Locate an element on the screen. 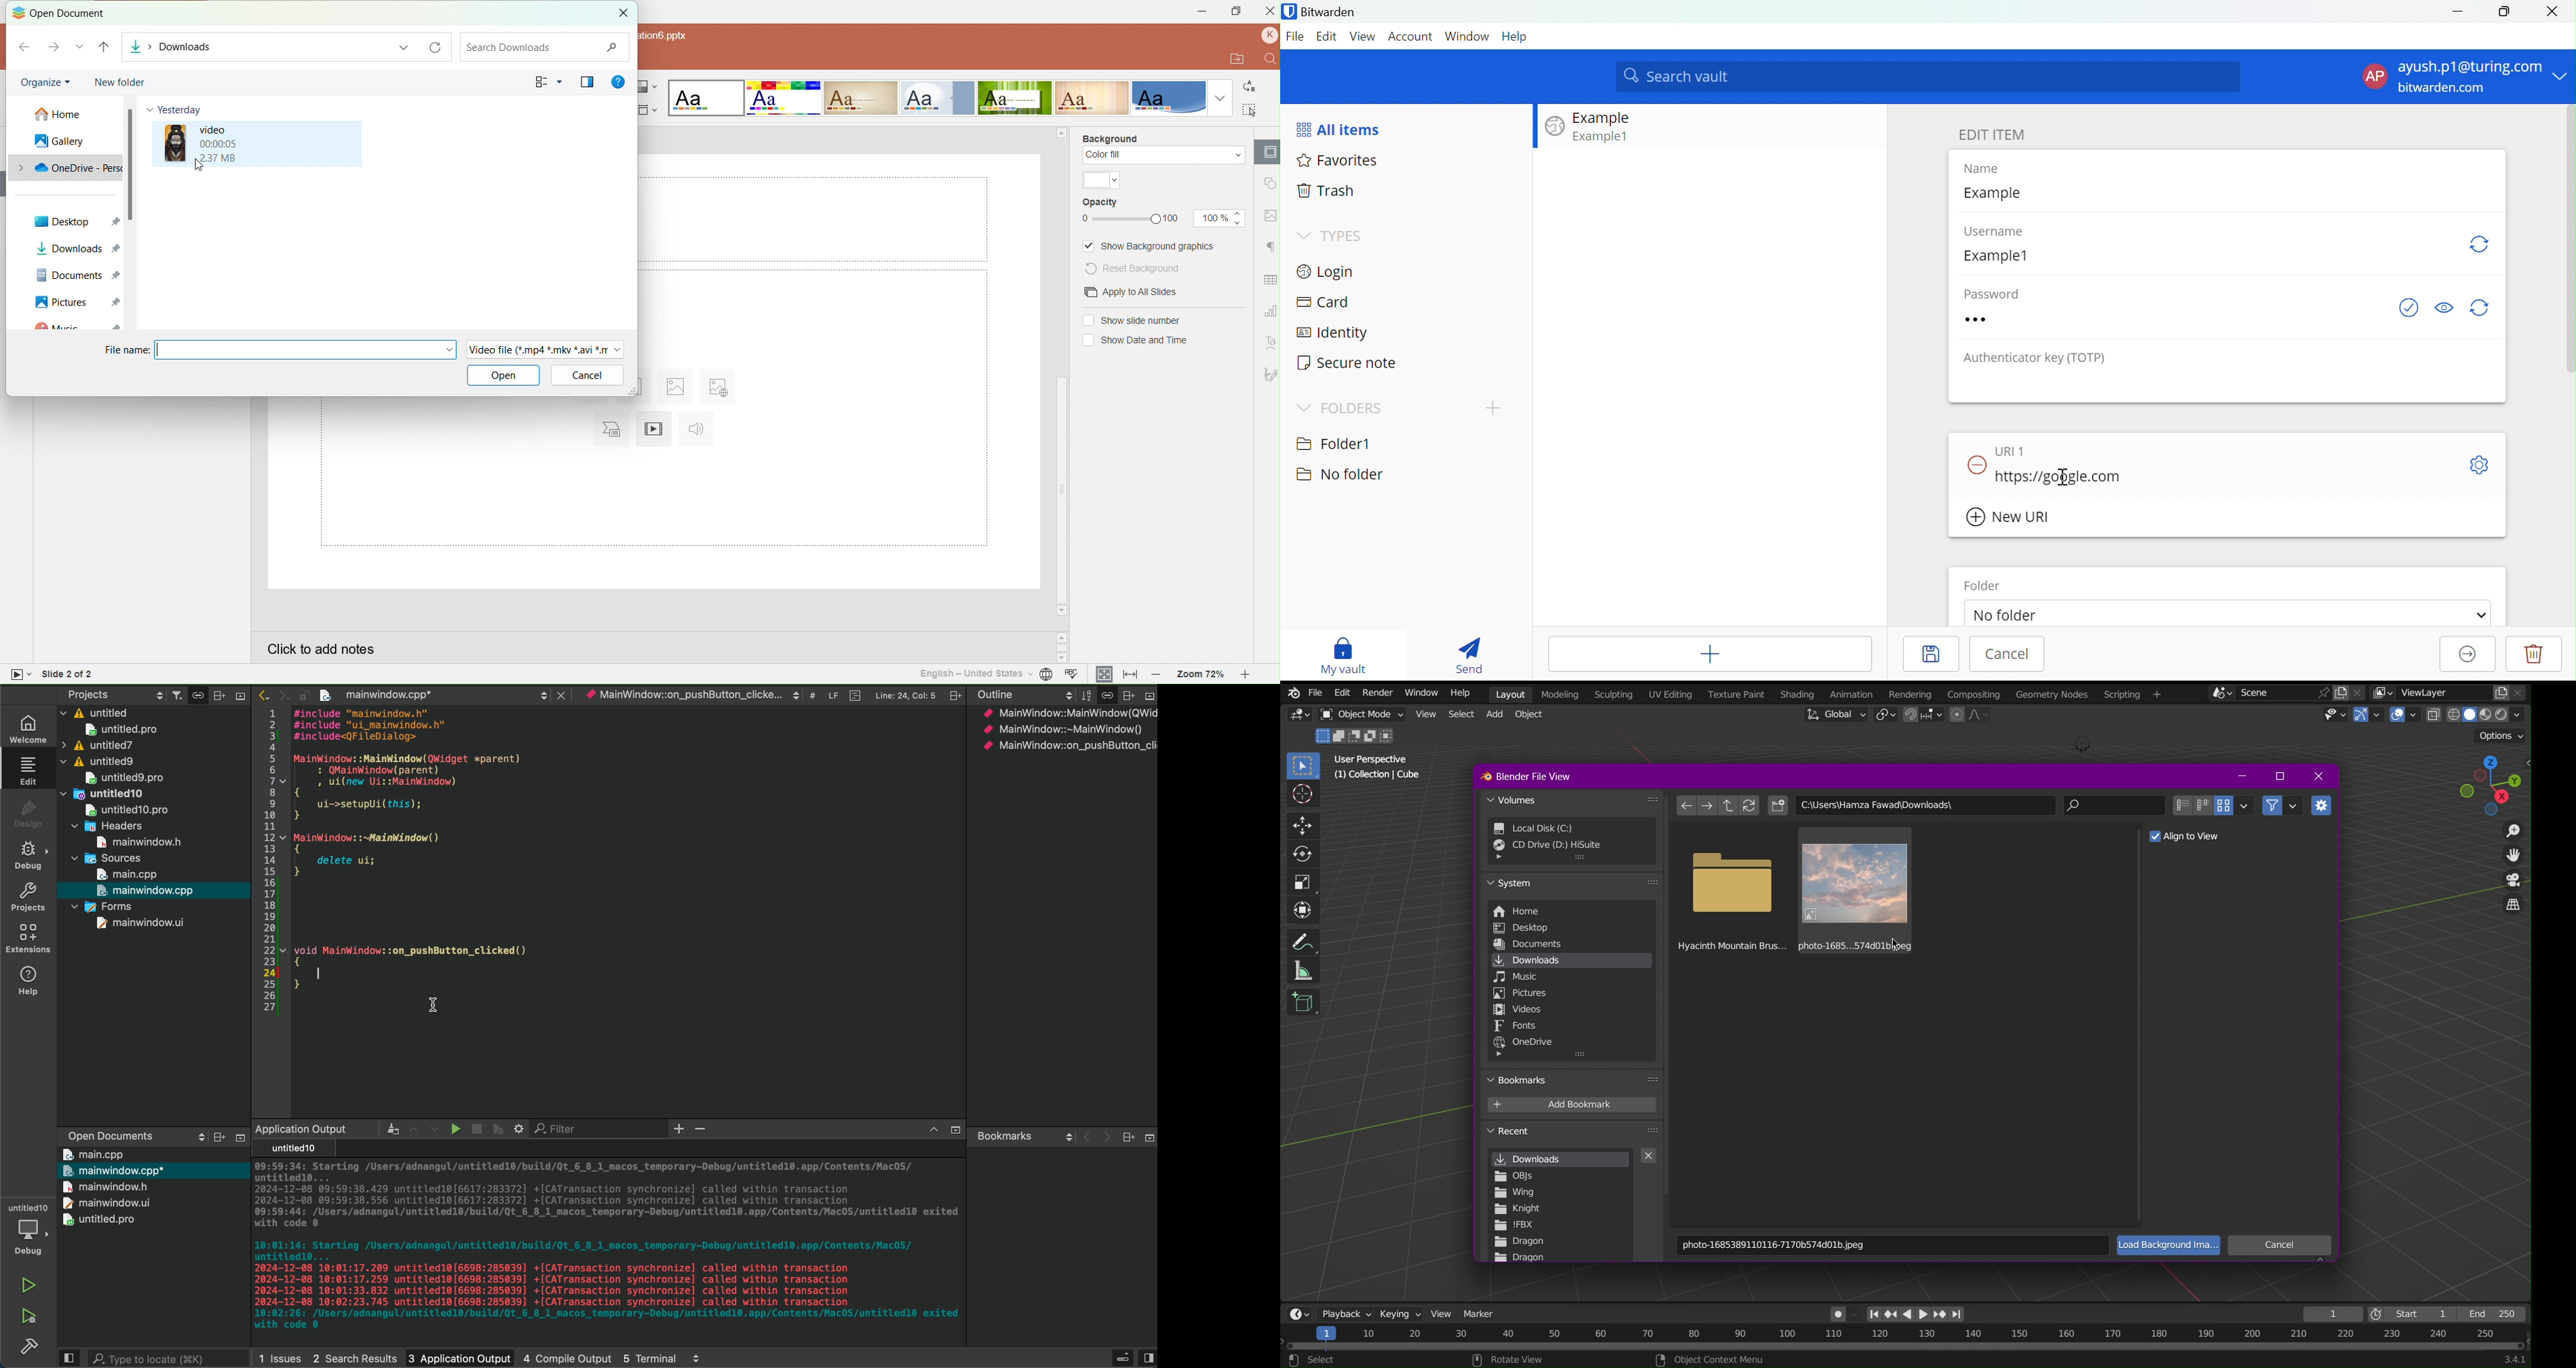 The width and height of the screenshot is (2576, 1372). EDIT ITEM is located at coordinates (1992, 134).